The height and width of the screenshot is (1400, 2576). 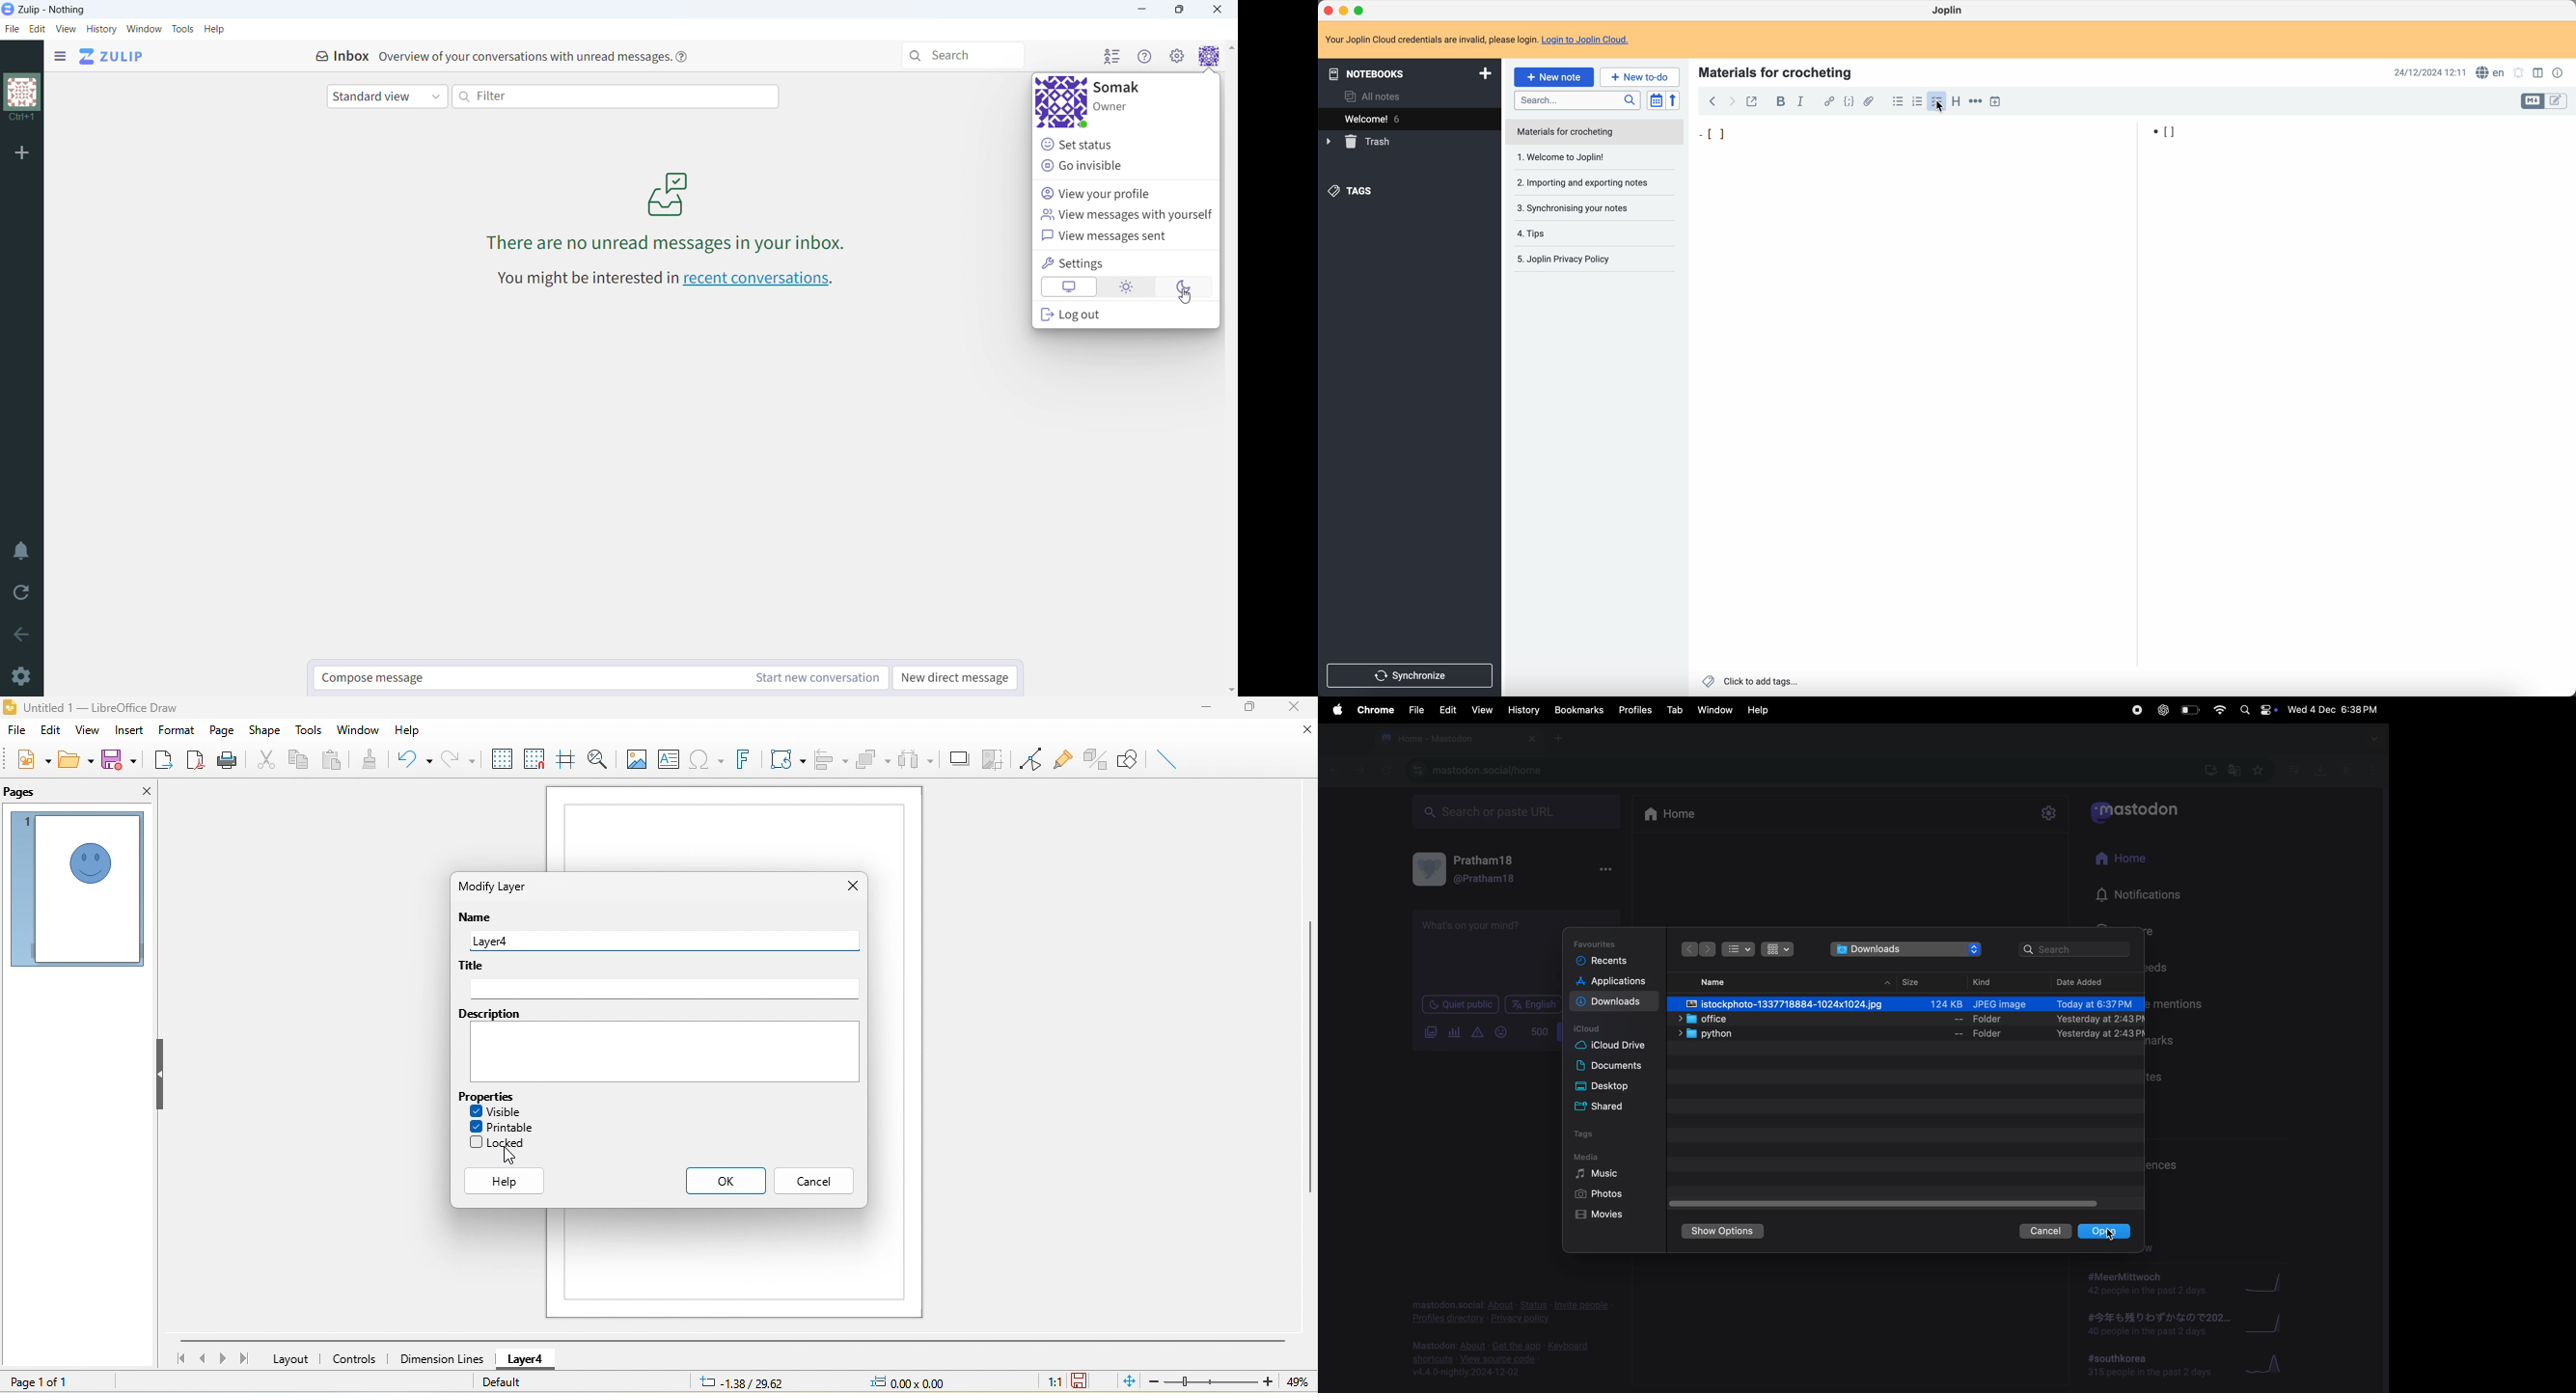 What do you see at coordinates (2077, 949) in the screenshot?
I see `search` at bounding box center [2077, 949].